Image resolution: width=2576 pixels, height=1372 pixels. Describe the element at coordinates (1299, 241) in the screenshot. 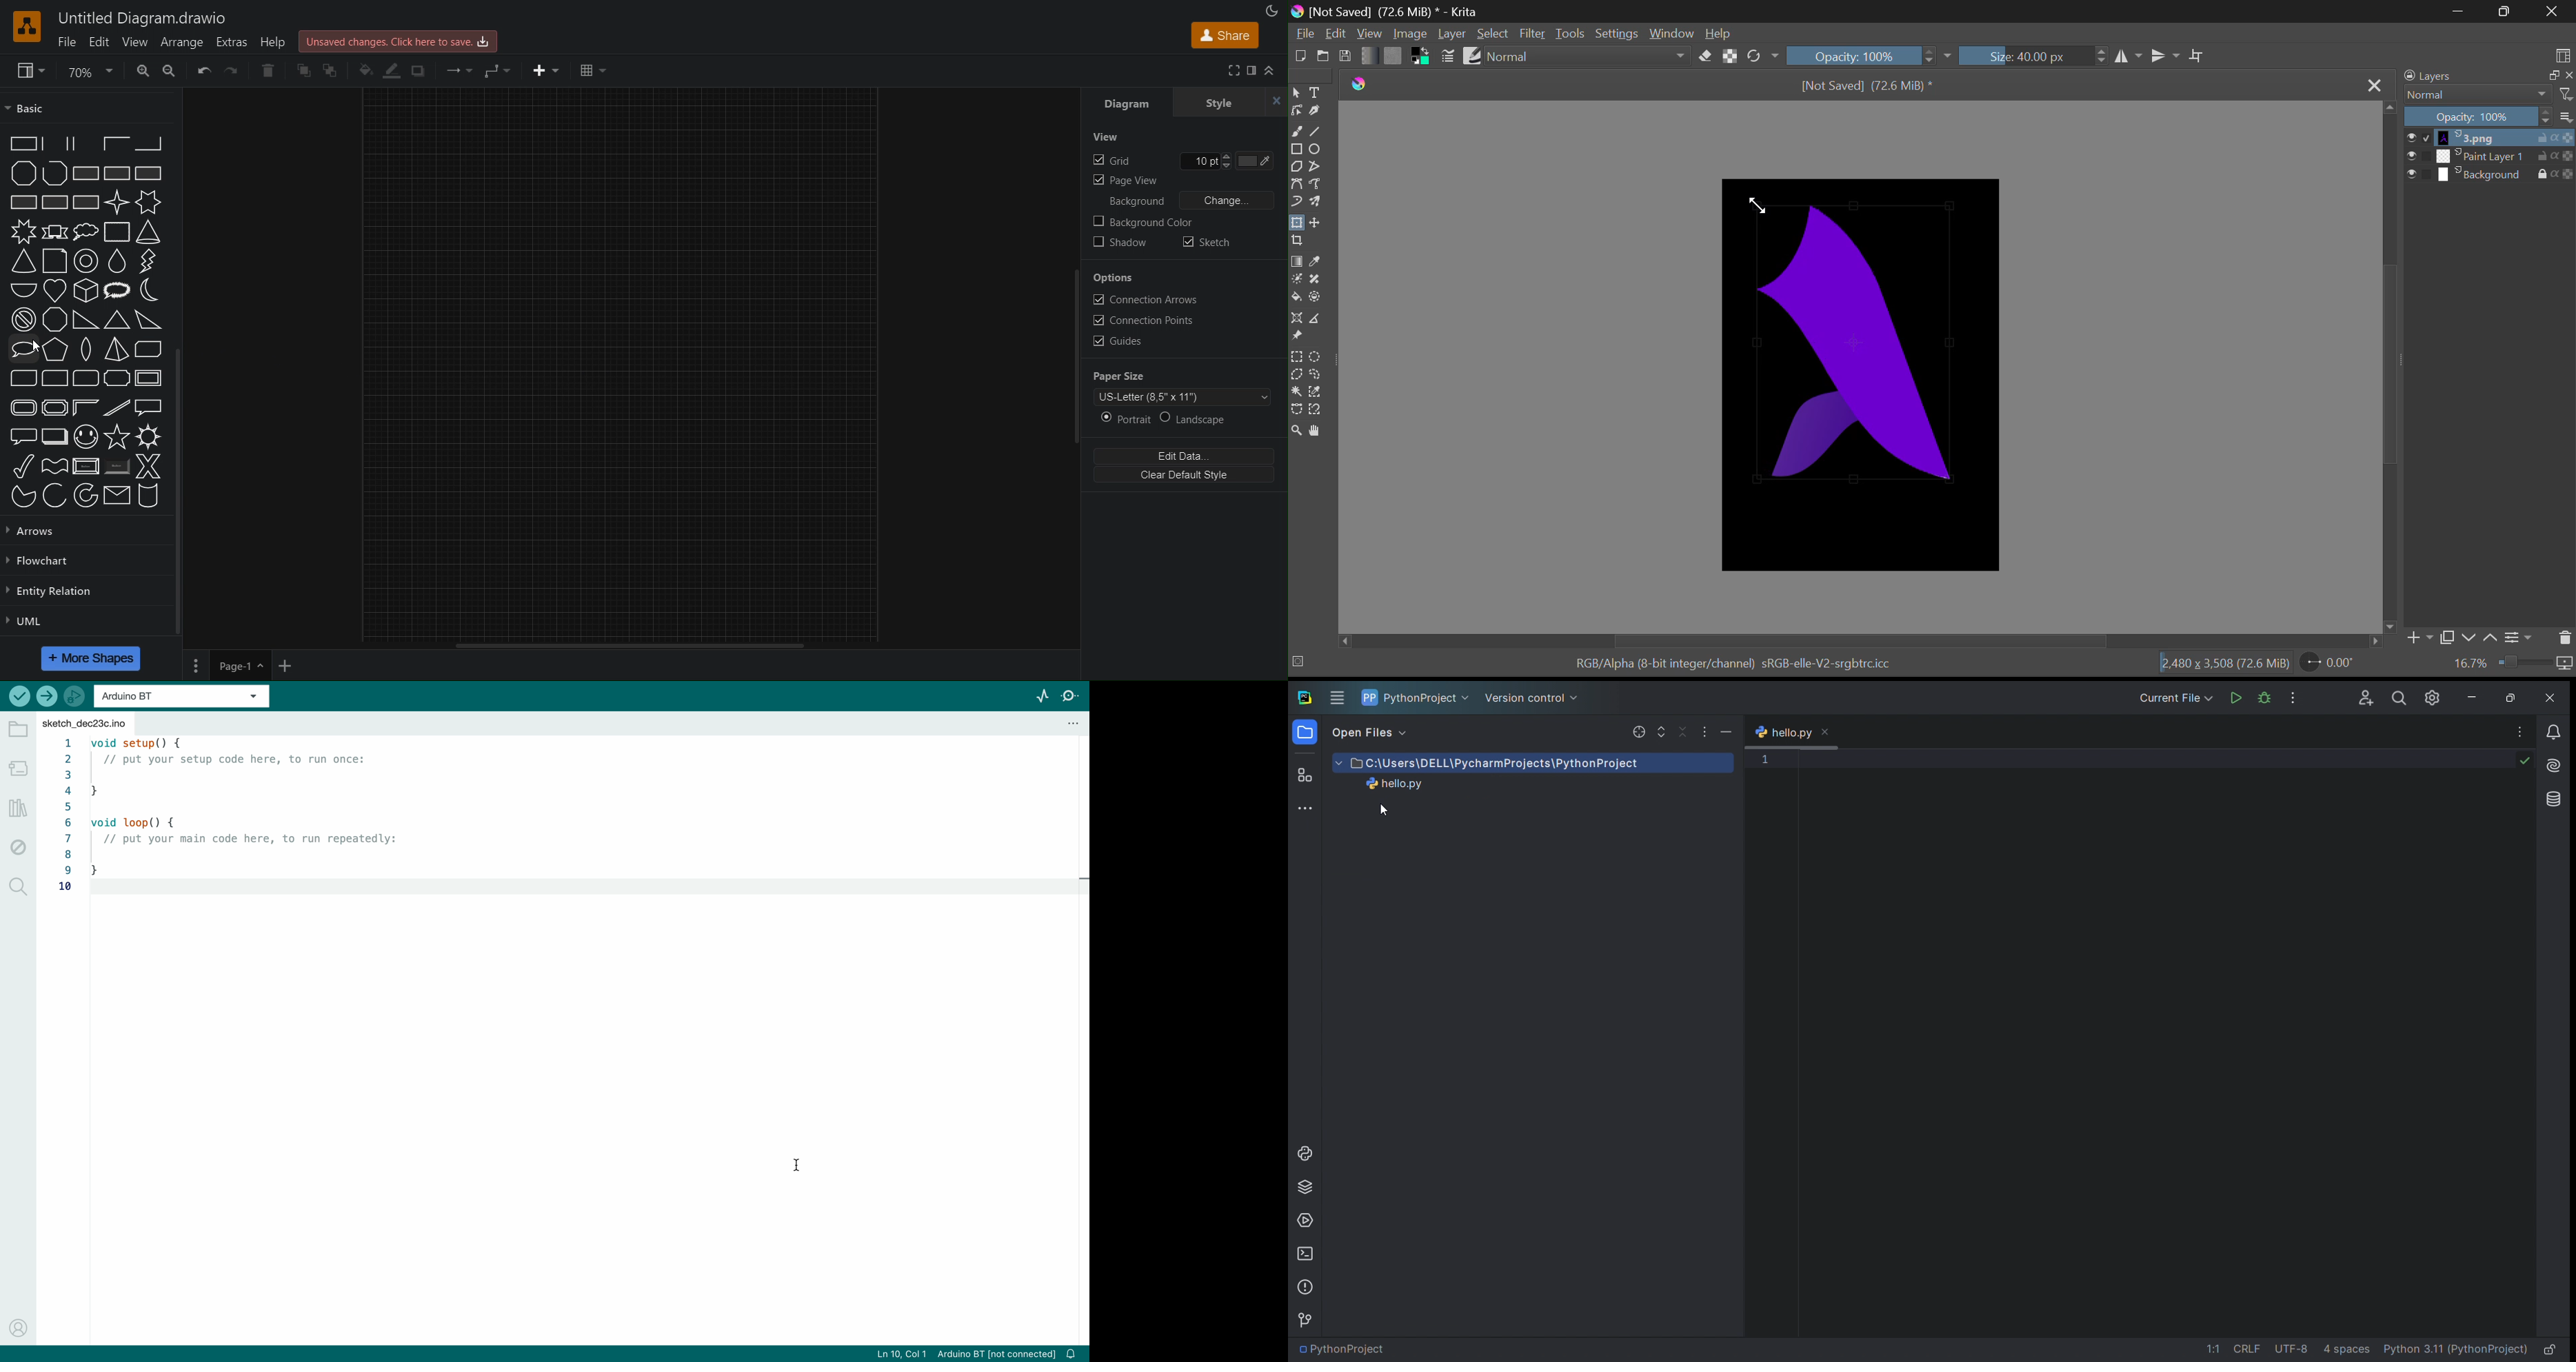

I see `Crop` at that location.